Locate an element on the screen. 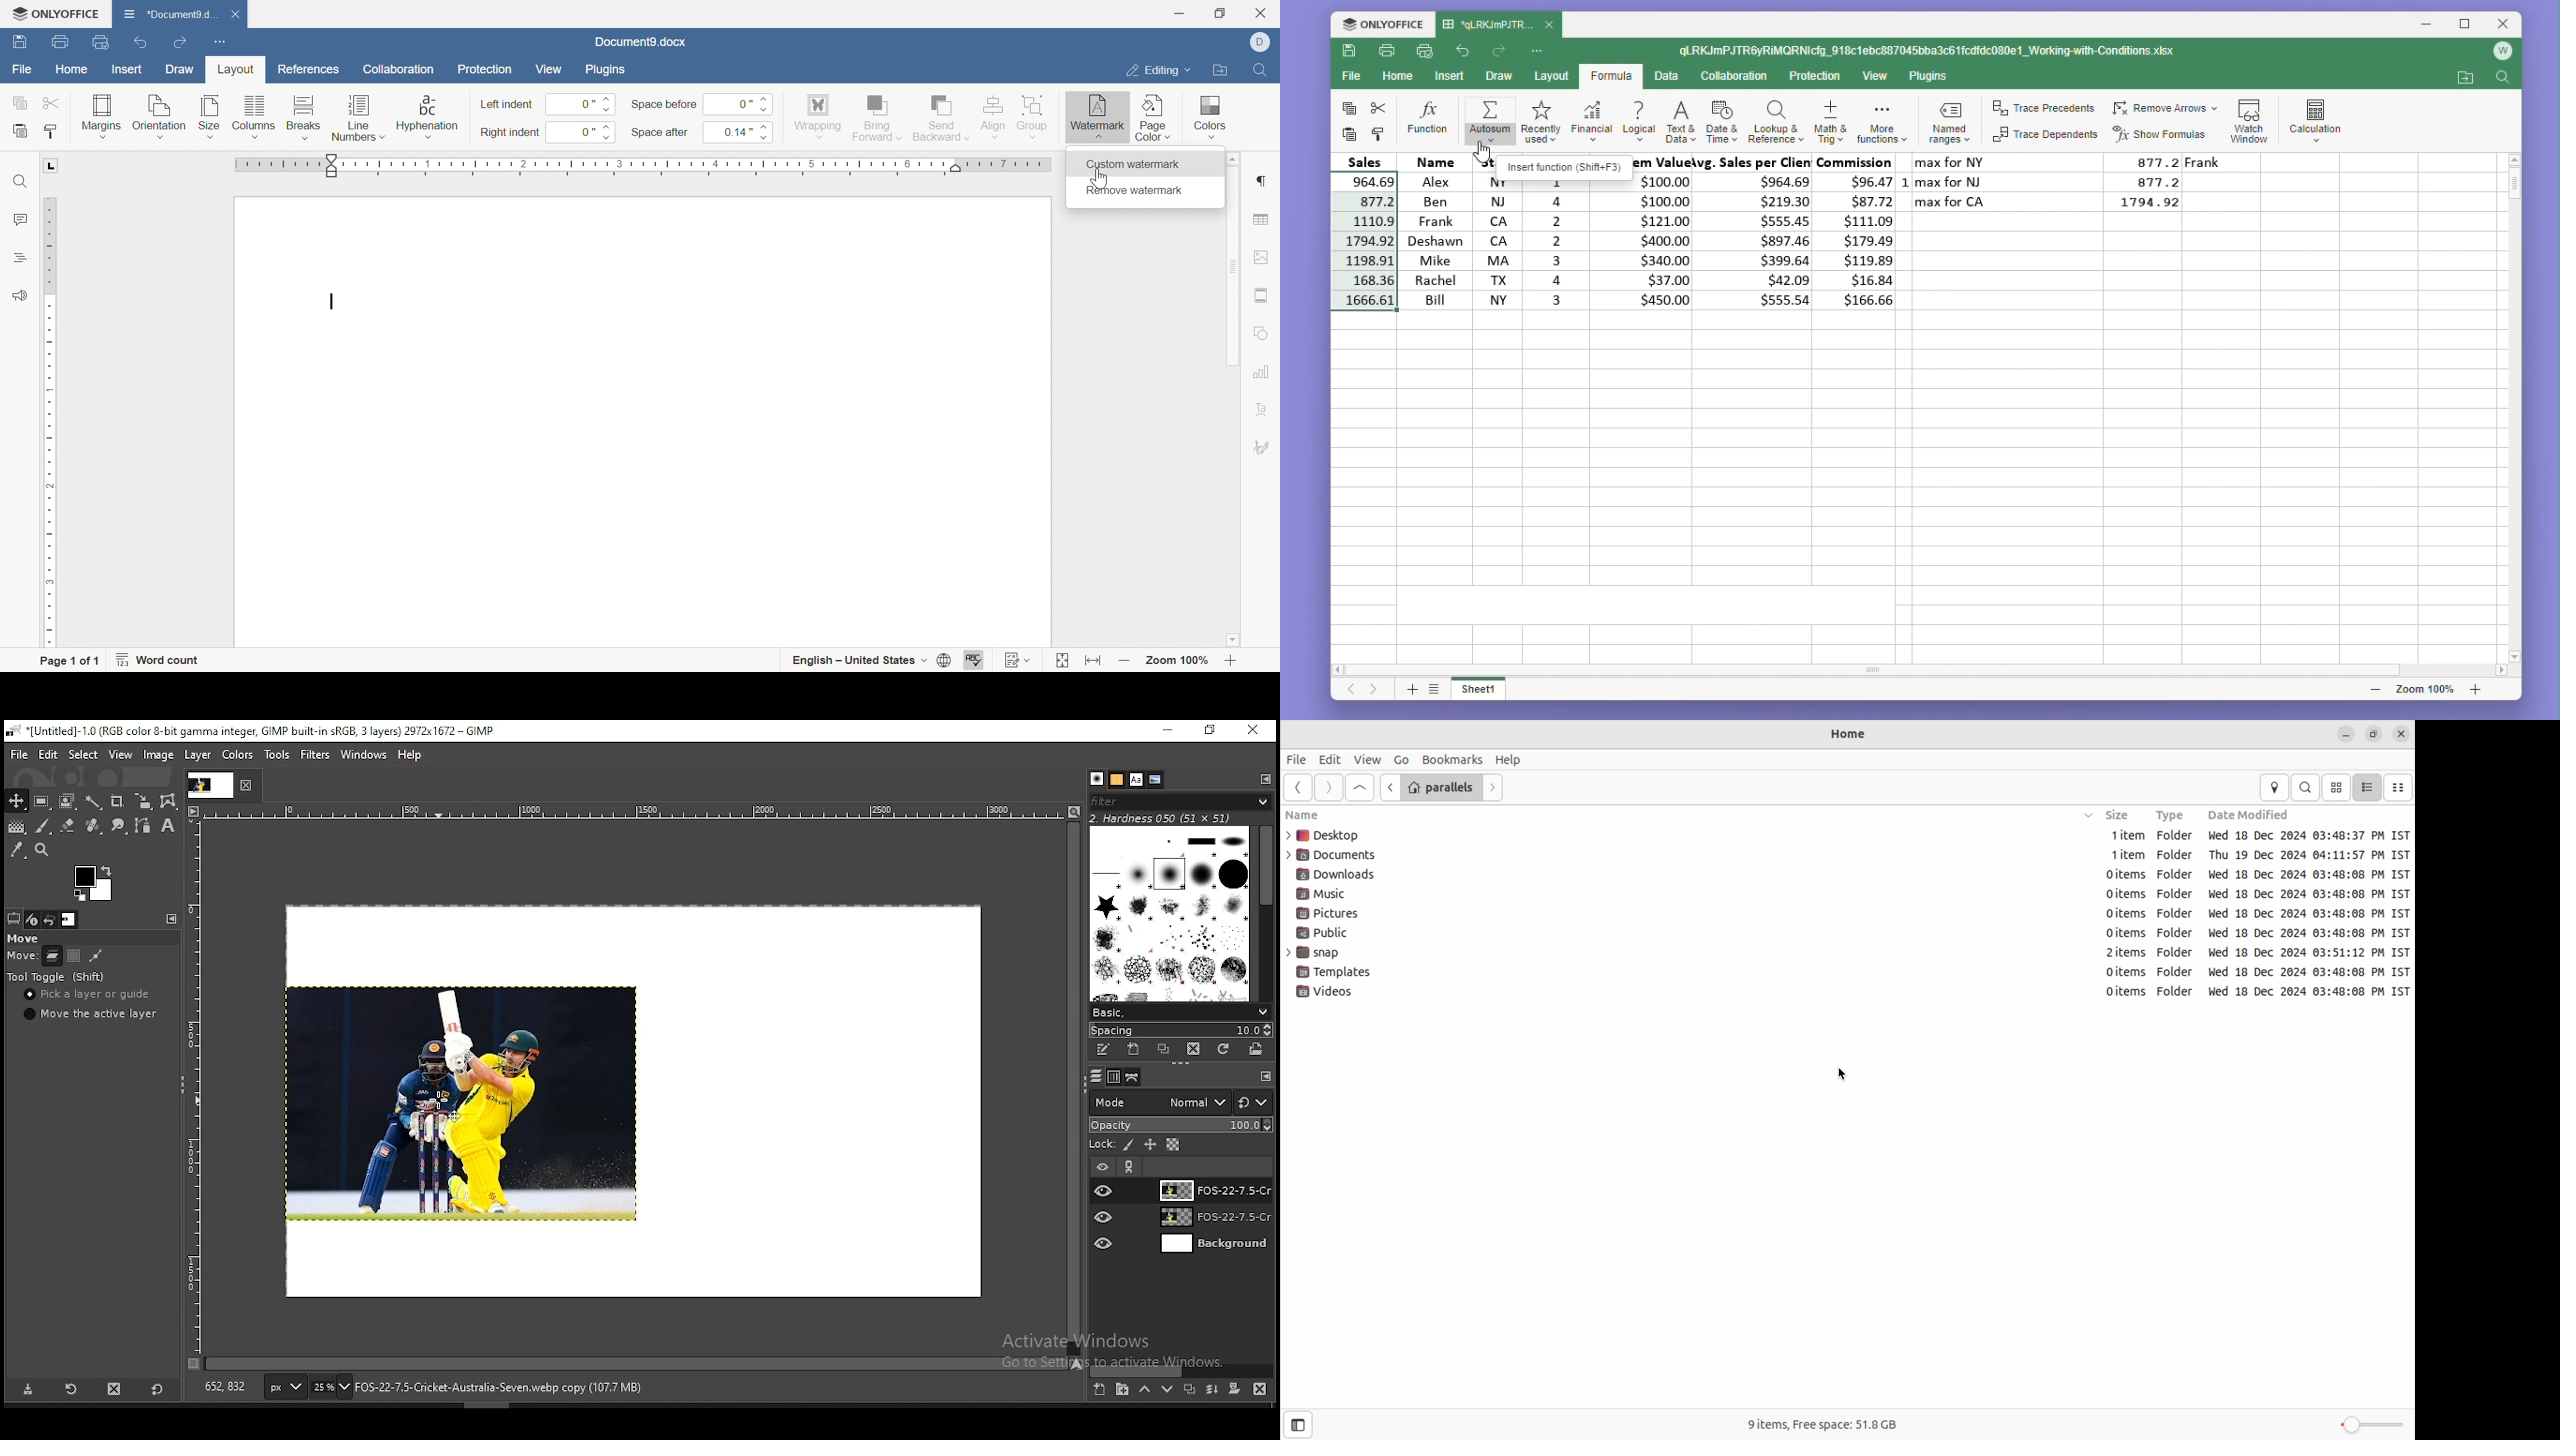 The width and height of the screenshot is (2576, 1456). restore down is located at coordinates (1224, 13).